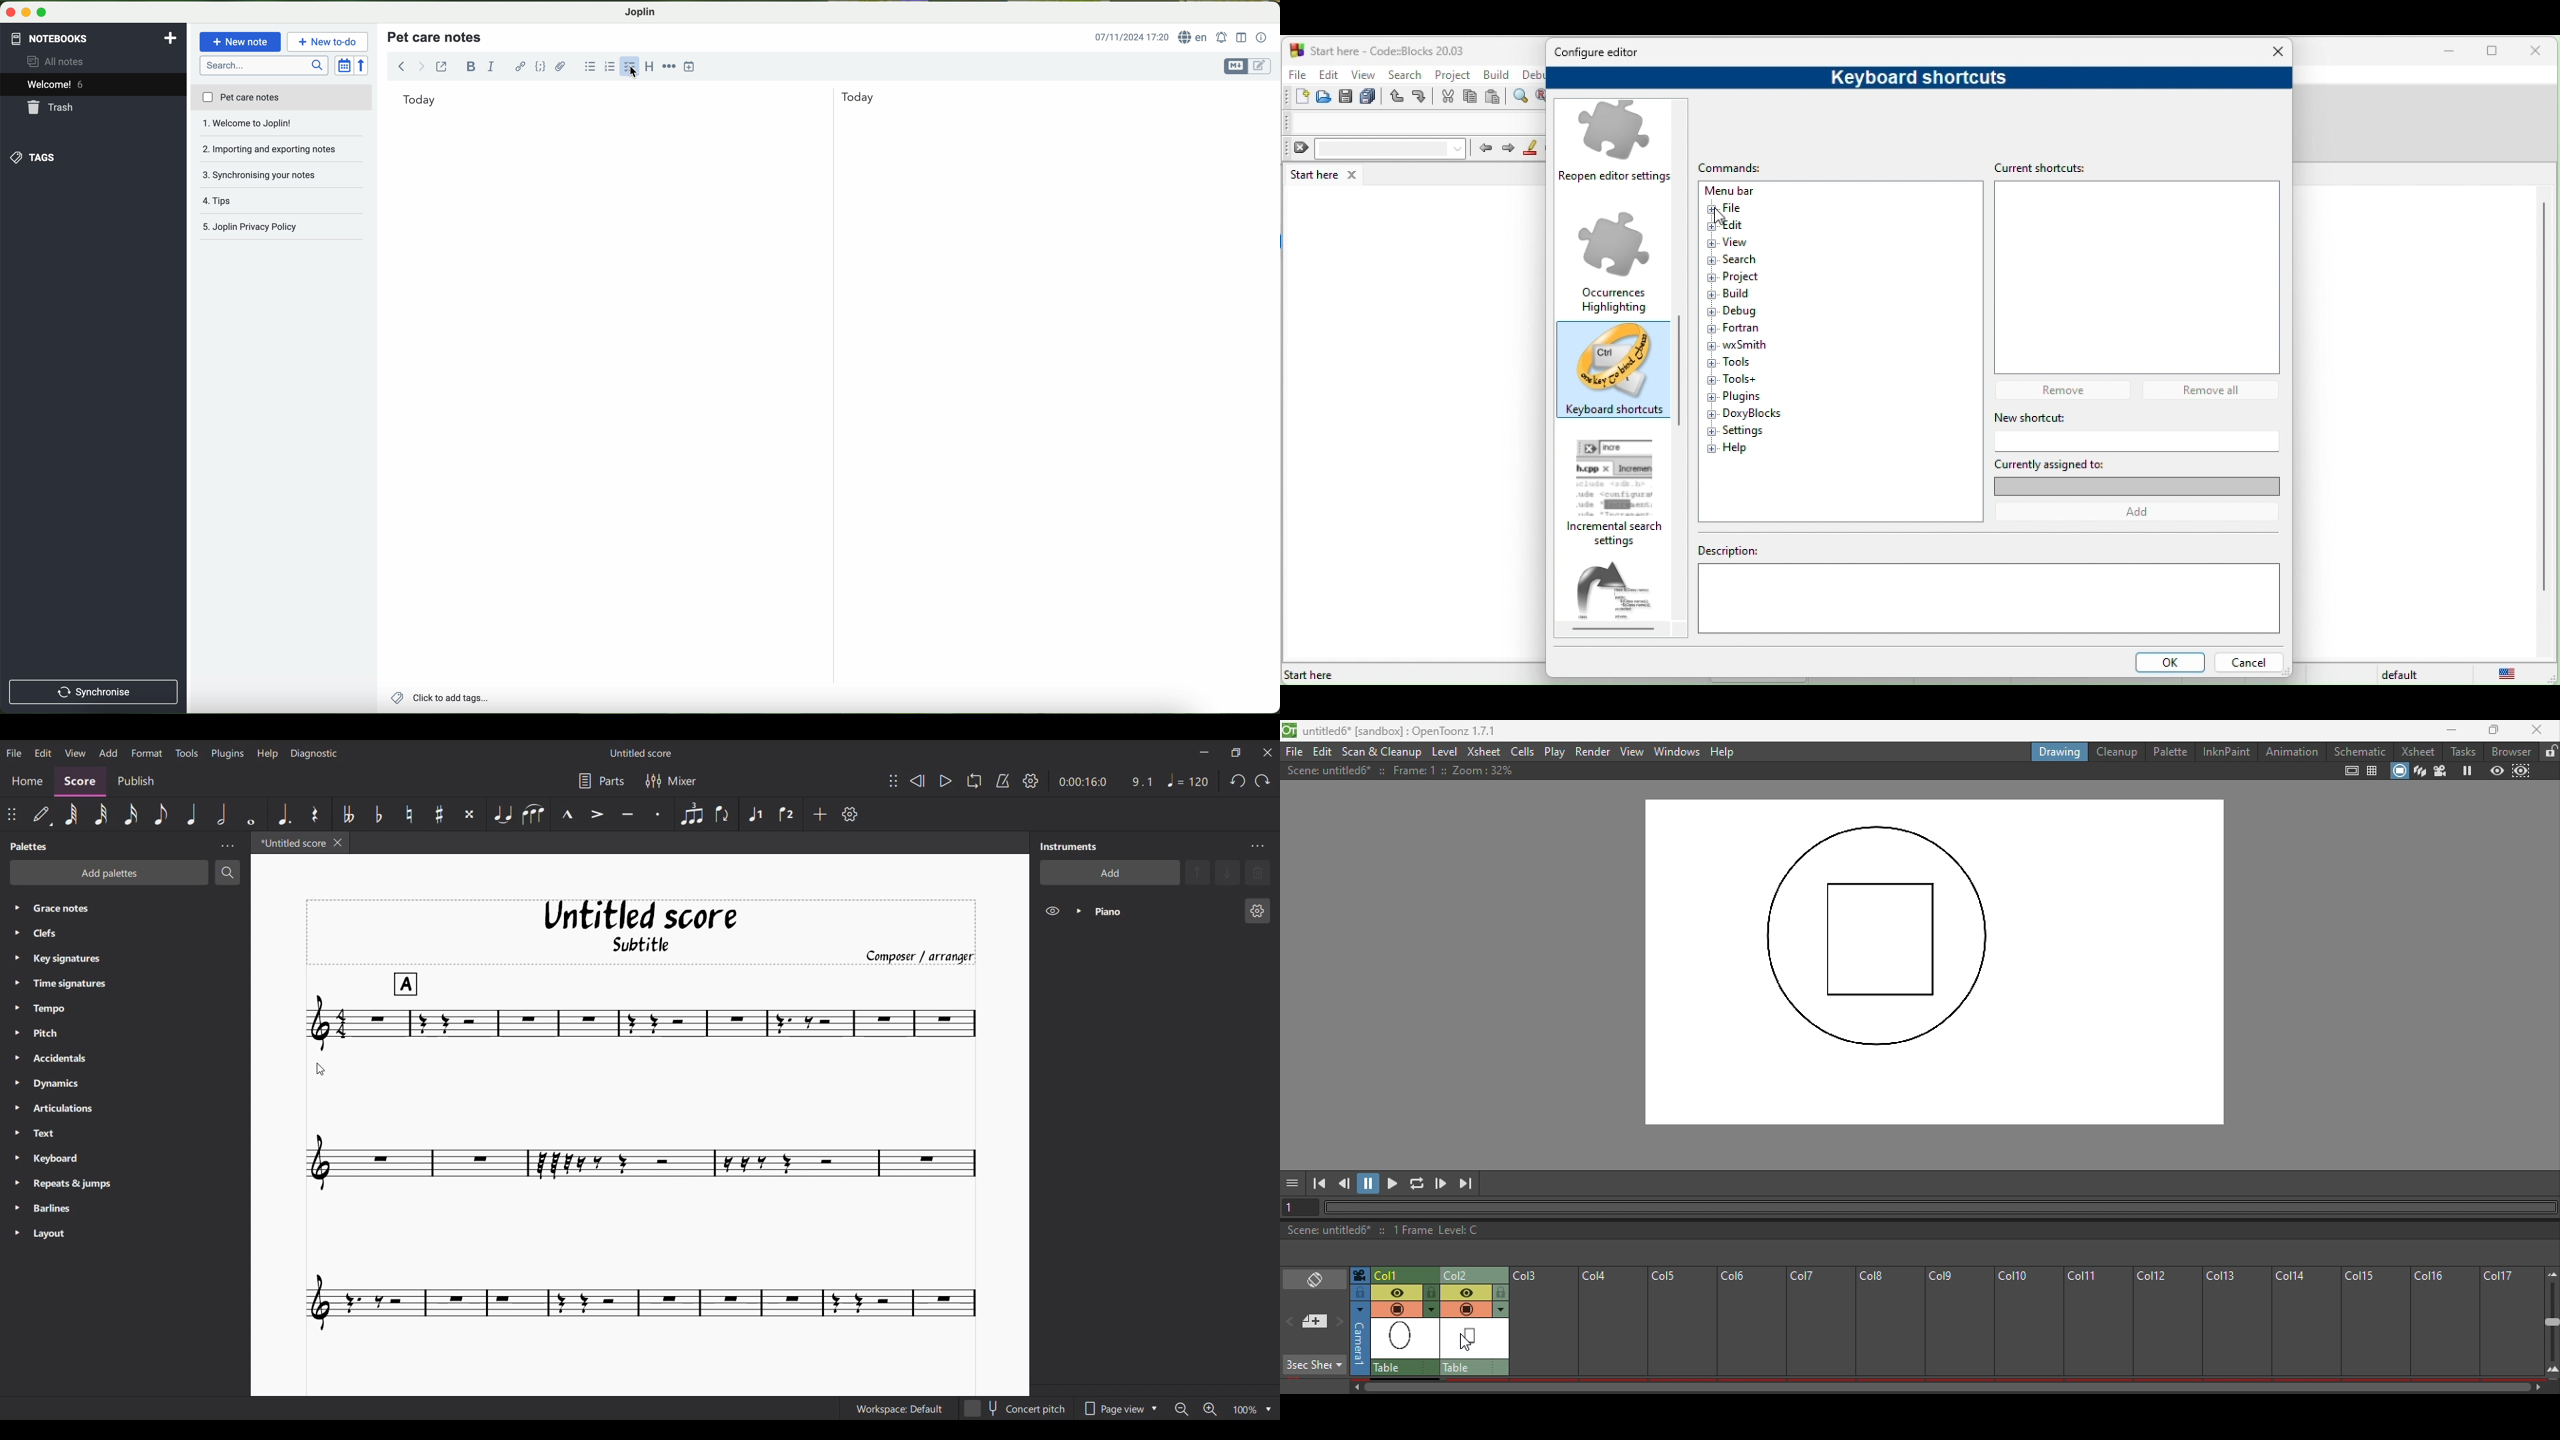 The image size is (2576, 1456). What do you see at coordinates (588, 66) in the screenshot?
I see `bulleted list` at bounding box center [588, 66].